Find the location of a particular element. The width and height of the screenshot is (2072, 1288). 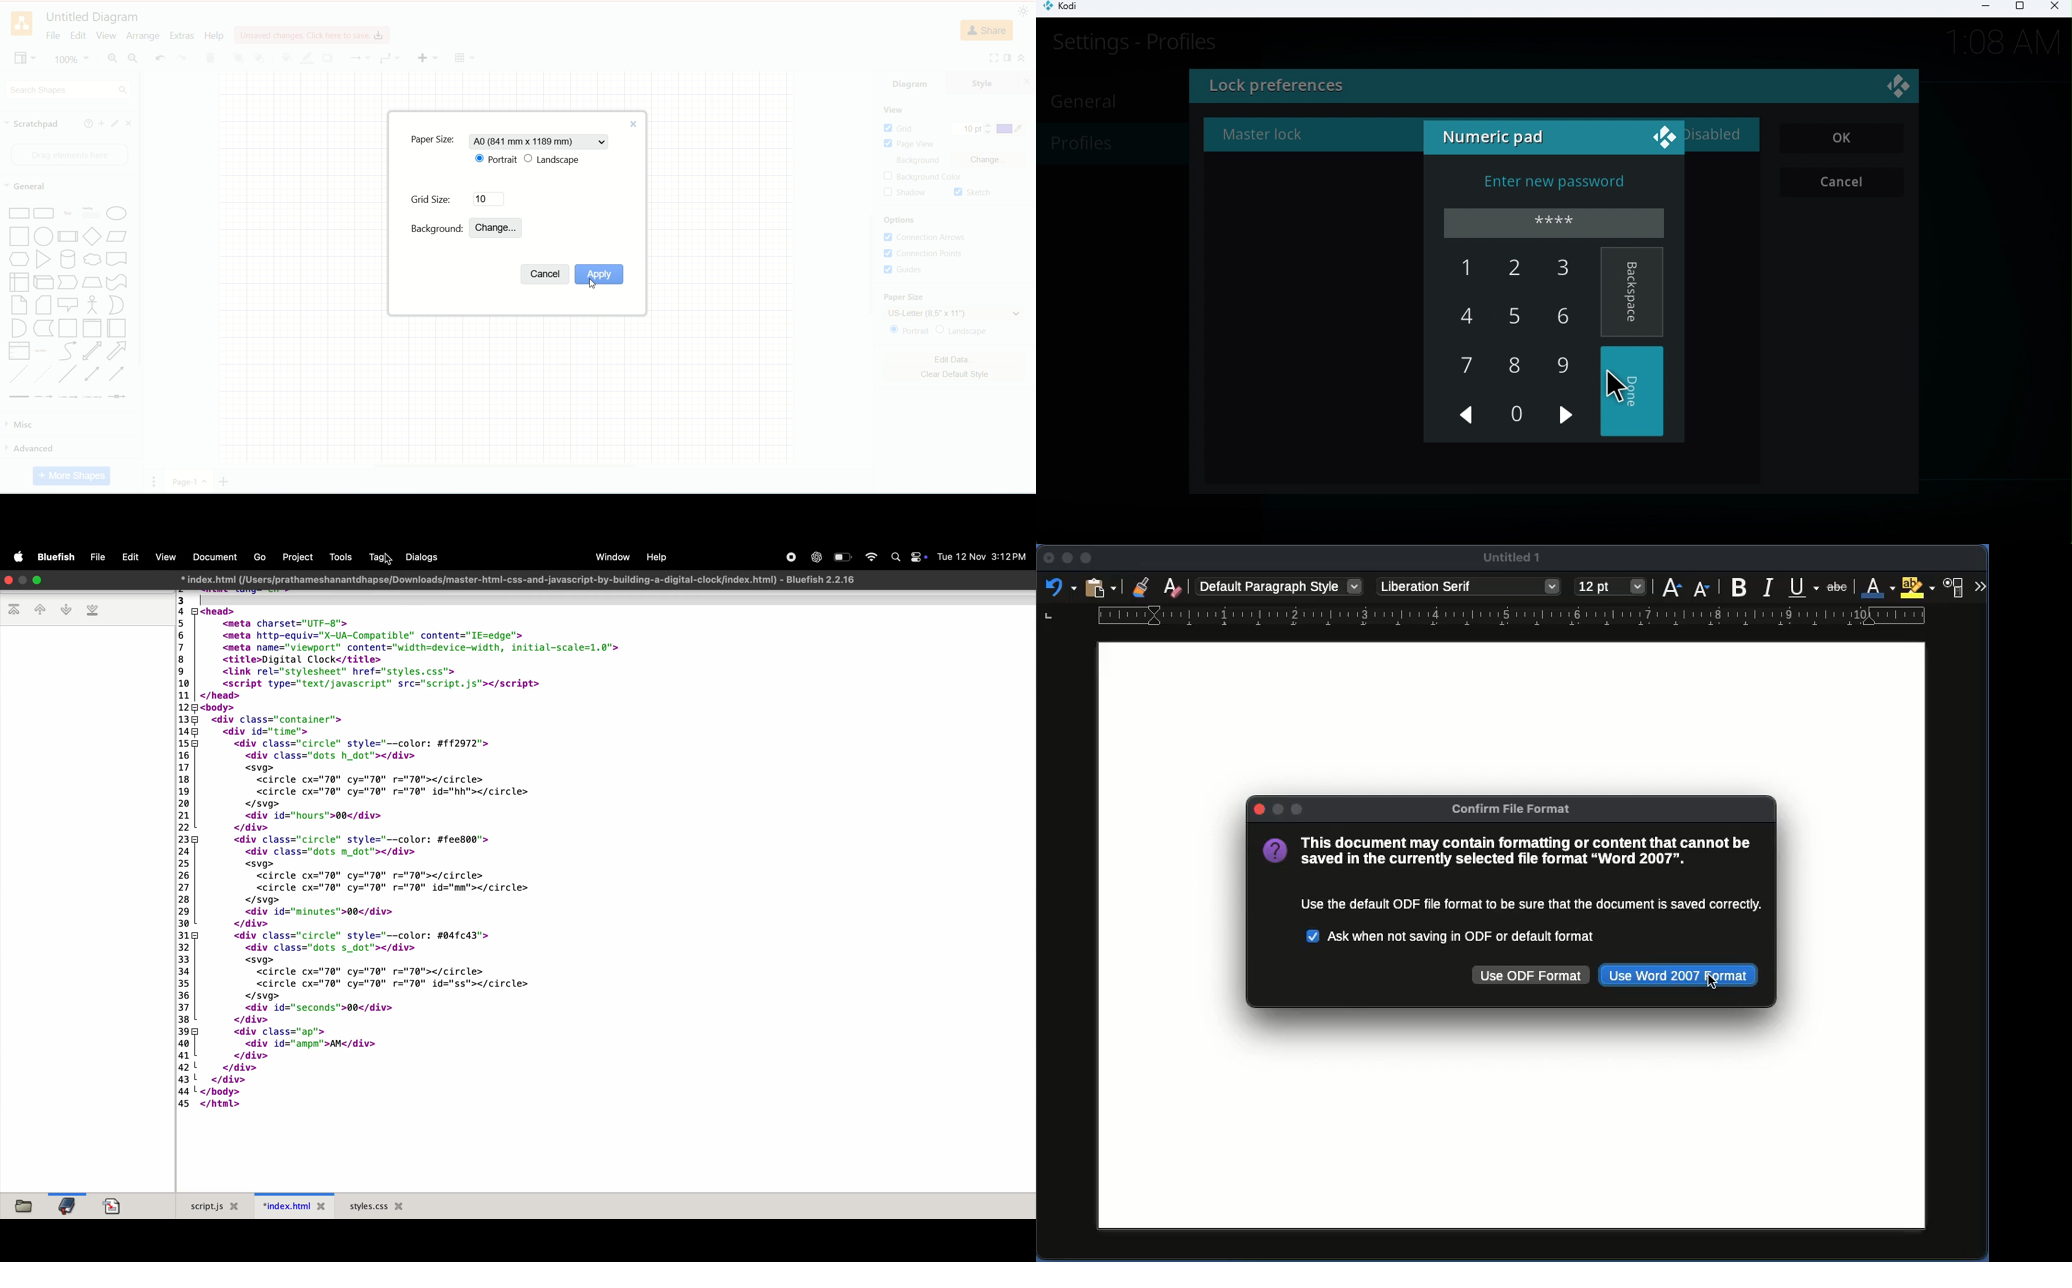

Numeric pad is located at coordinates (1496, 139).